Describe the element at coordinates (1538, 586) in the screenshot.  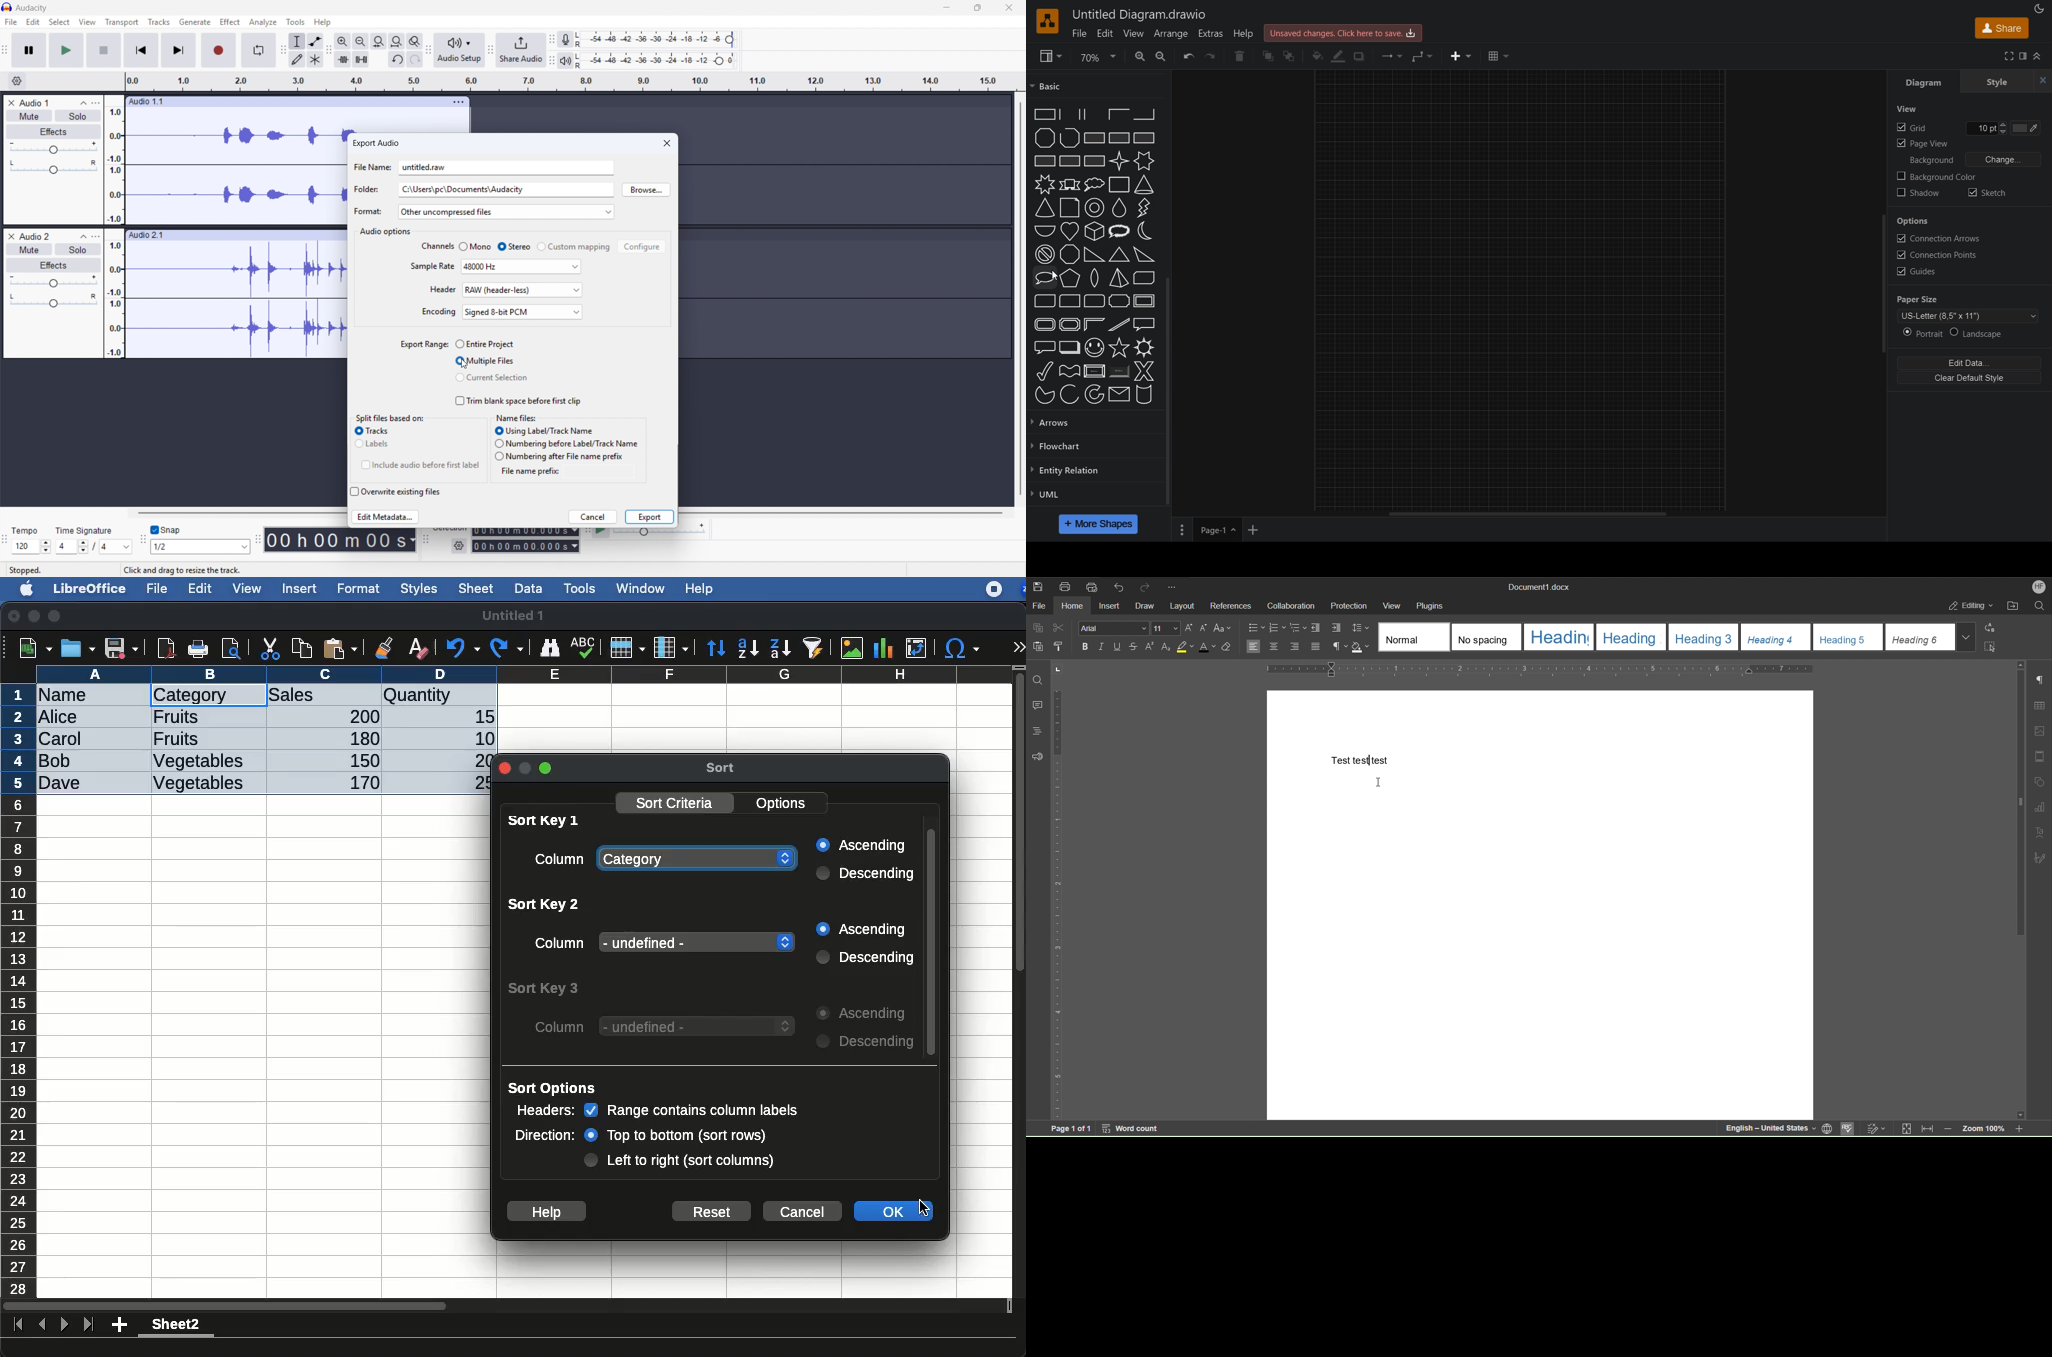
I see `Document Name` at that location.